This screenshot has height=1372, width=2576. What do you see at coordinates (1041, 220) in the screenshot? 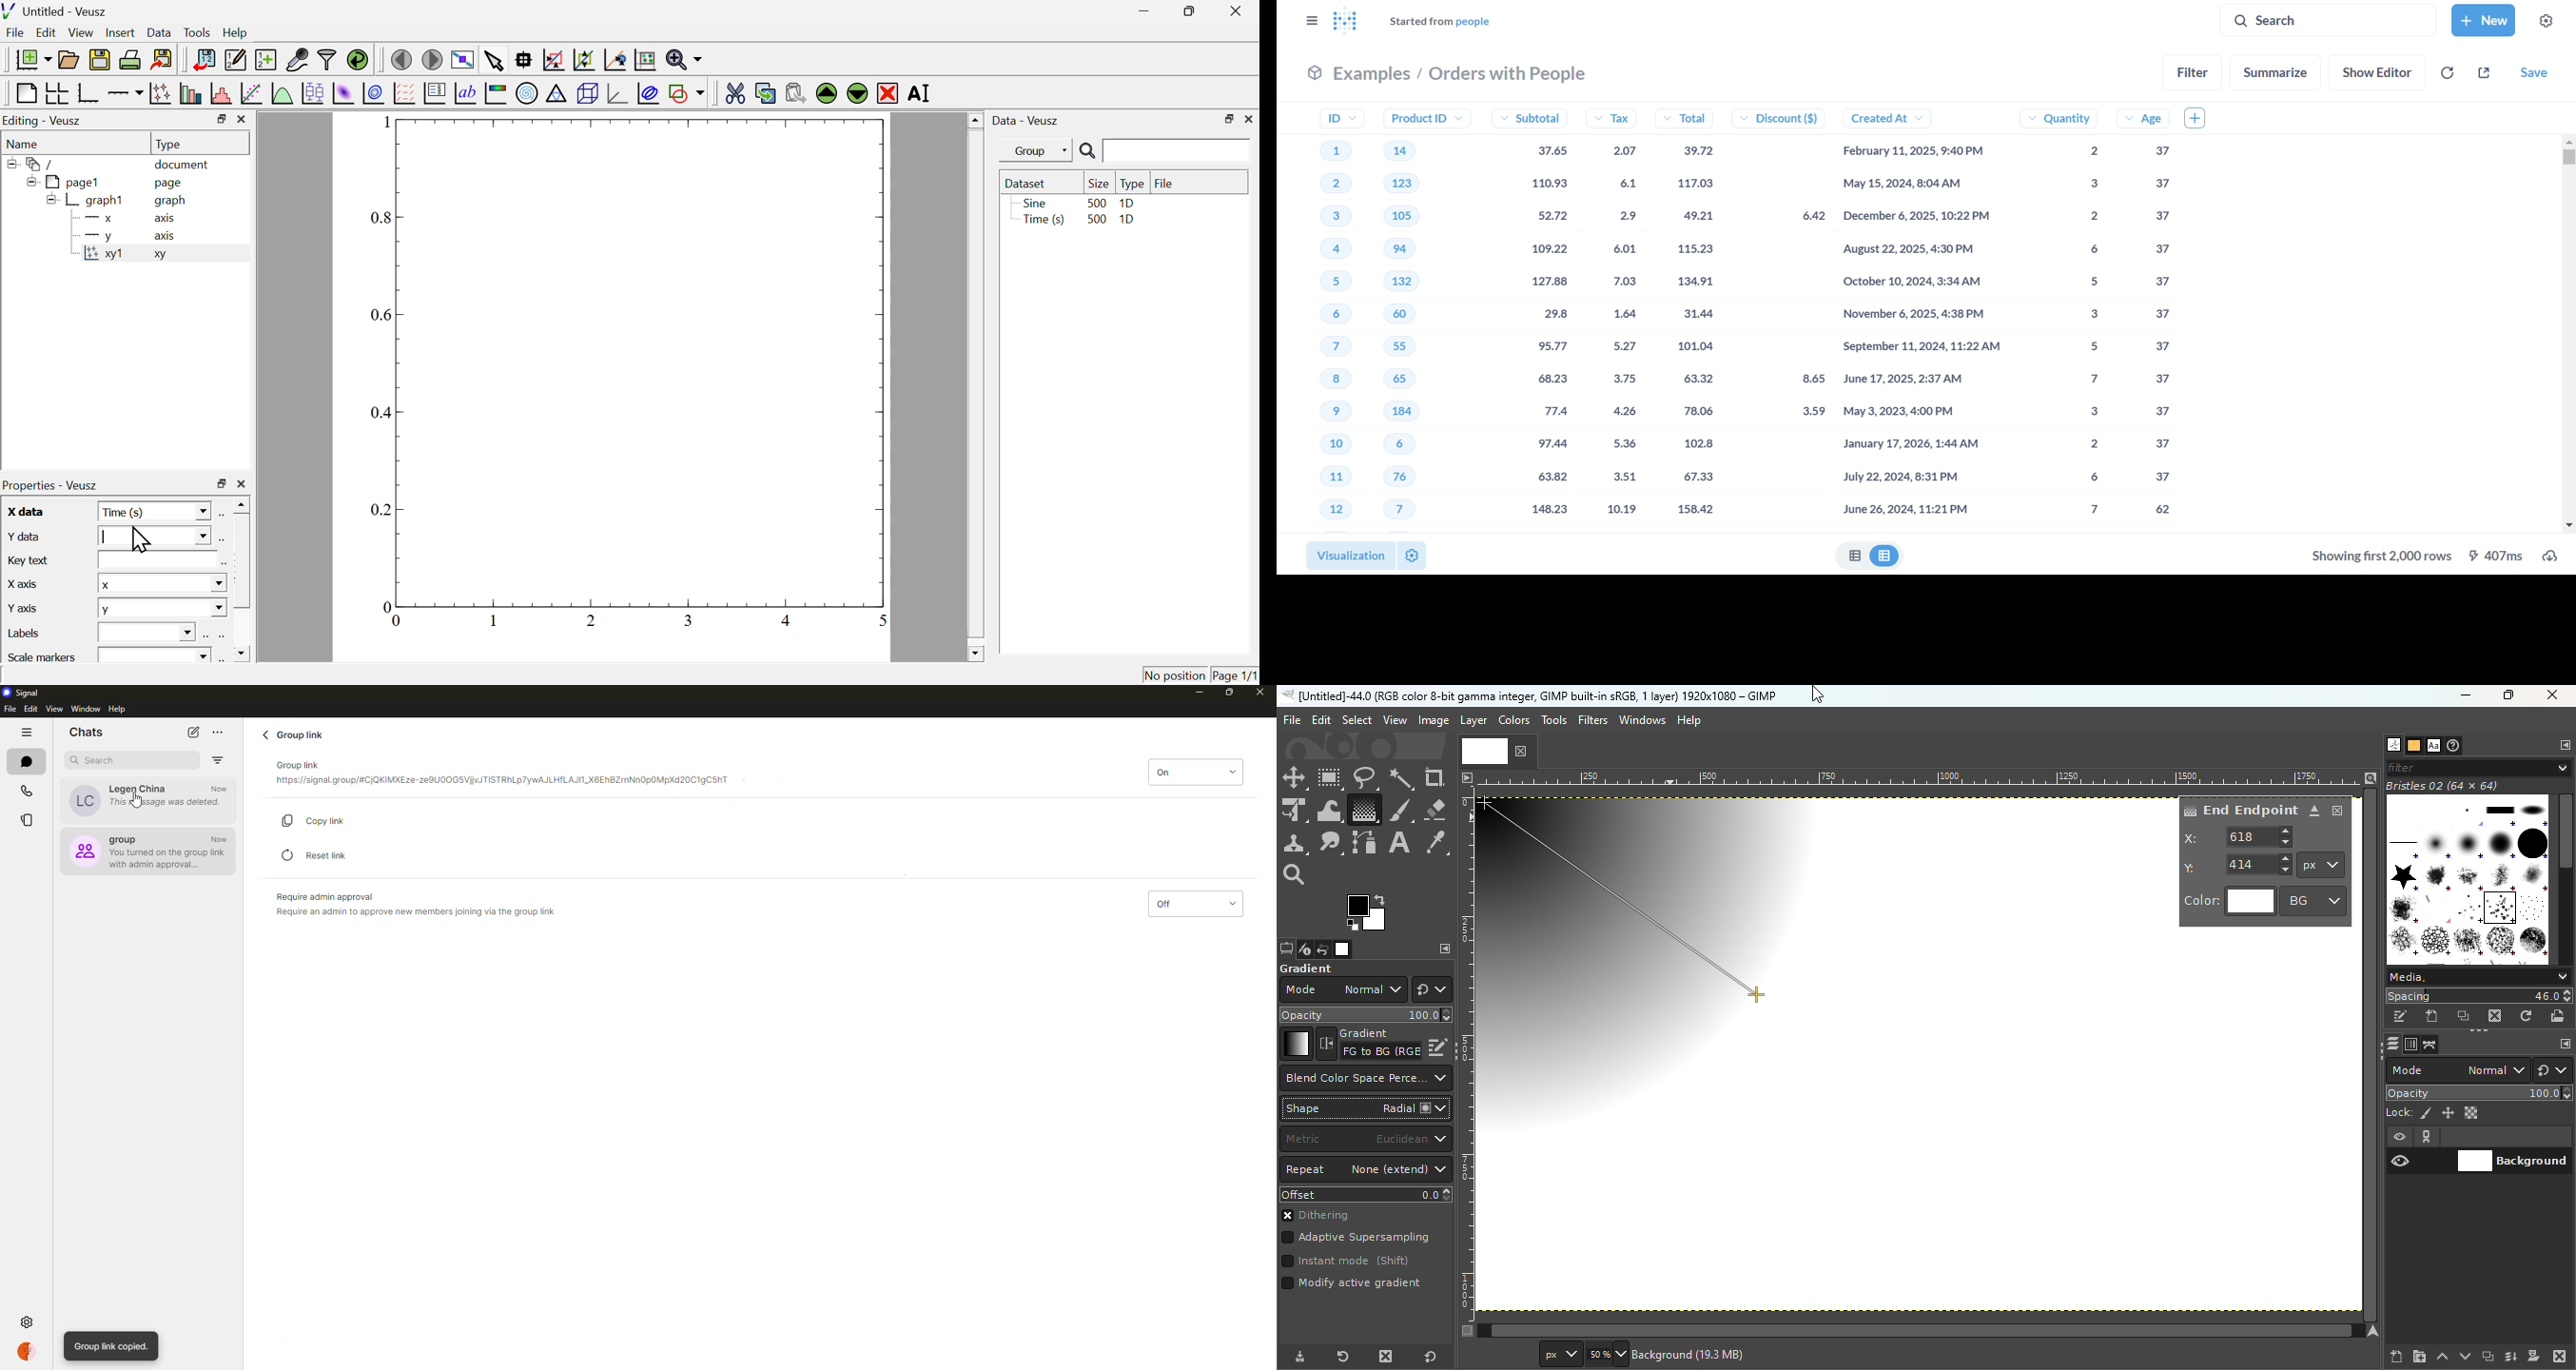
I see `time(s)` at bounding box center [1041, 220].